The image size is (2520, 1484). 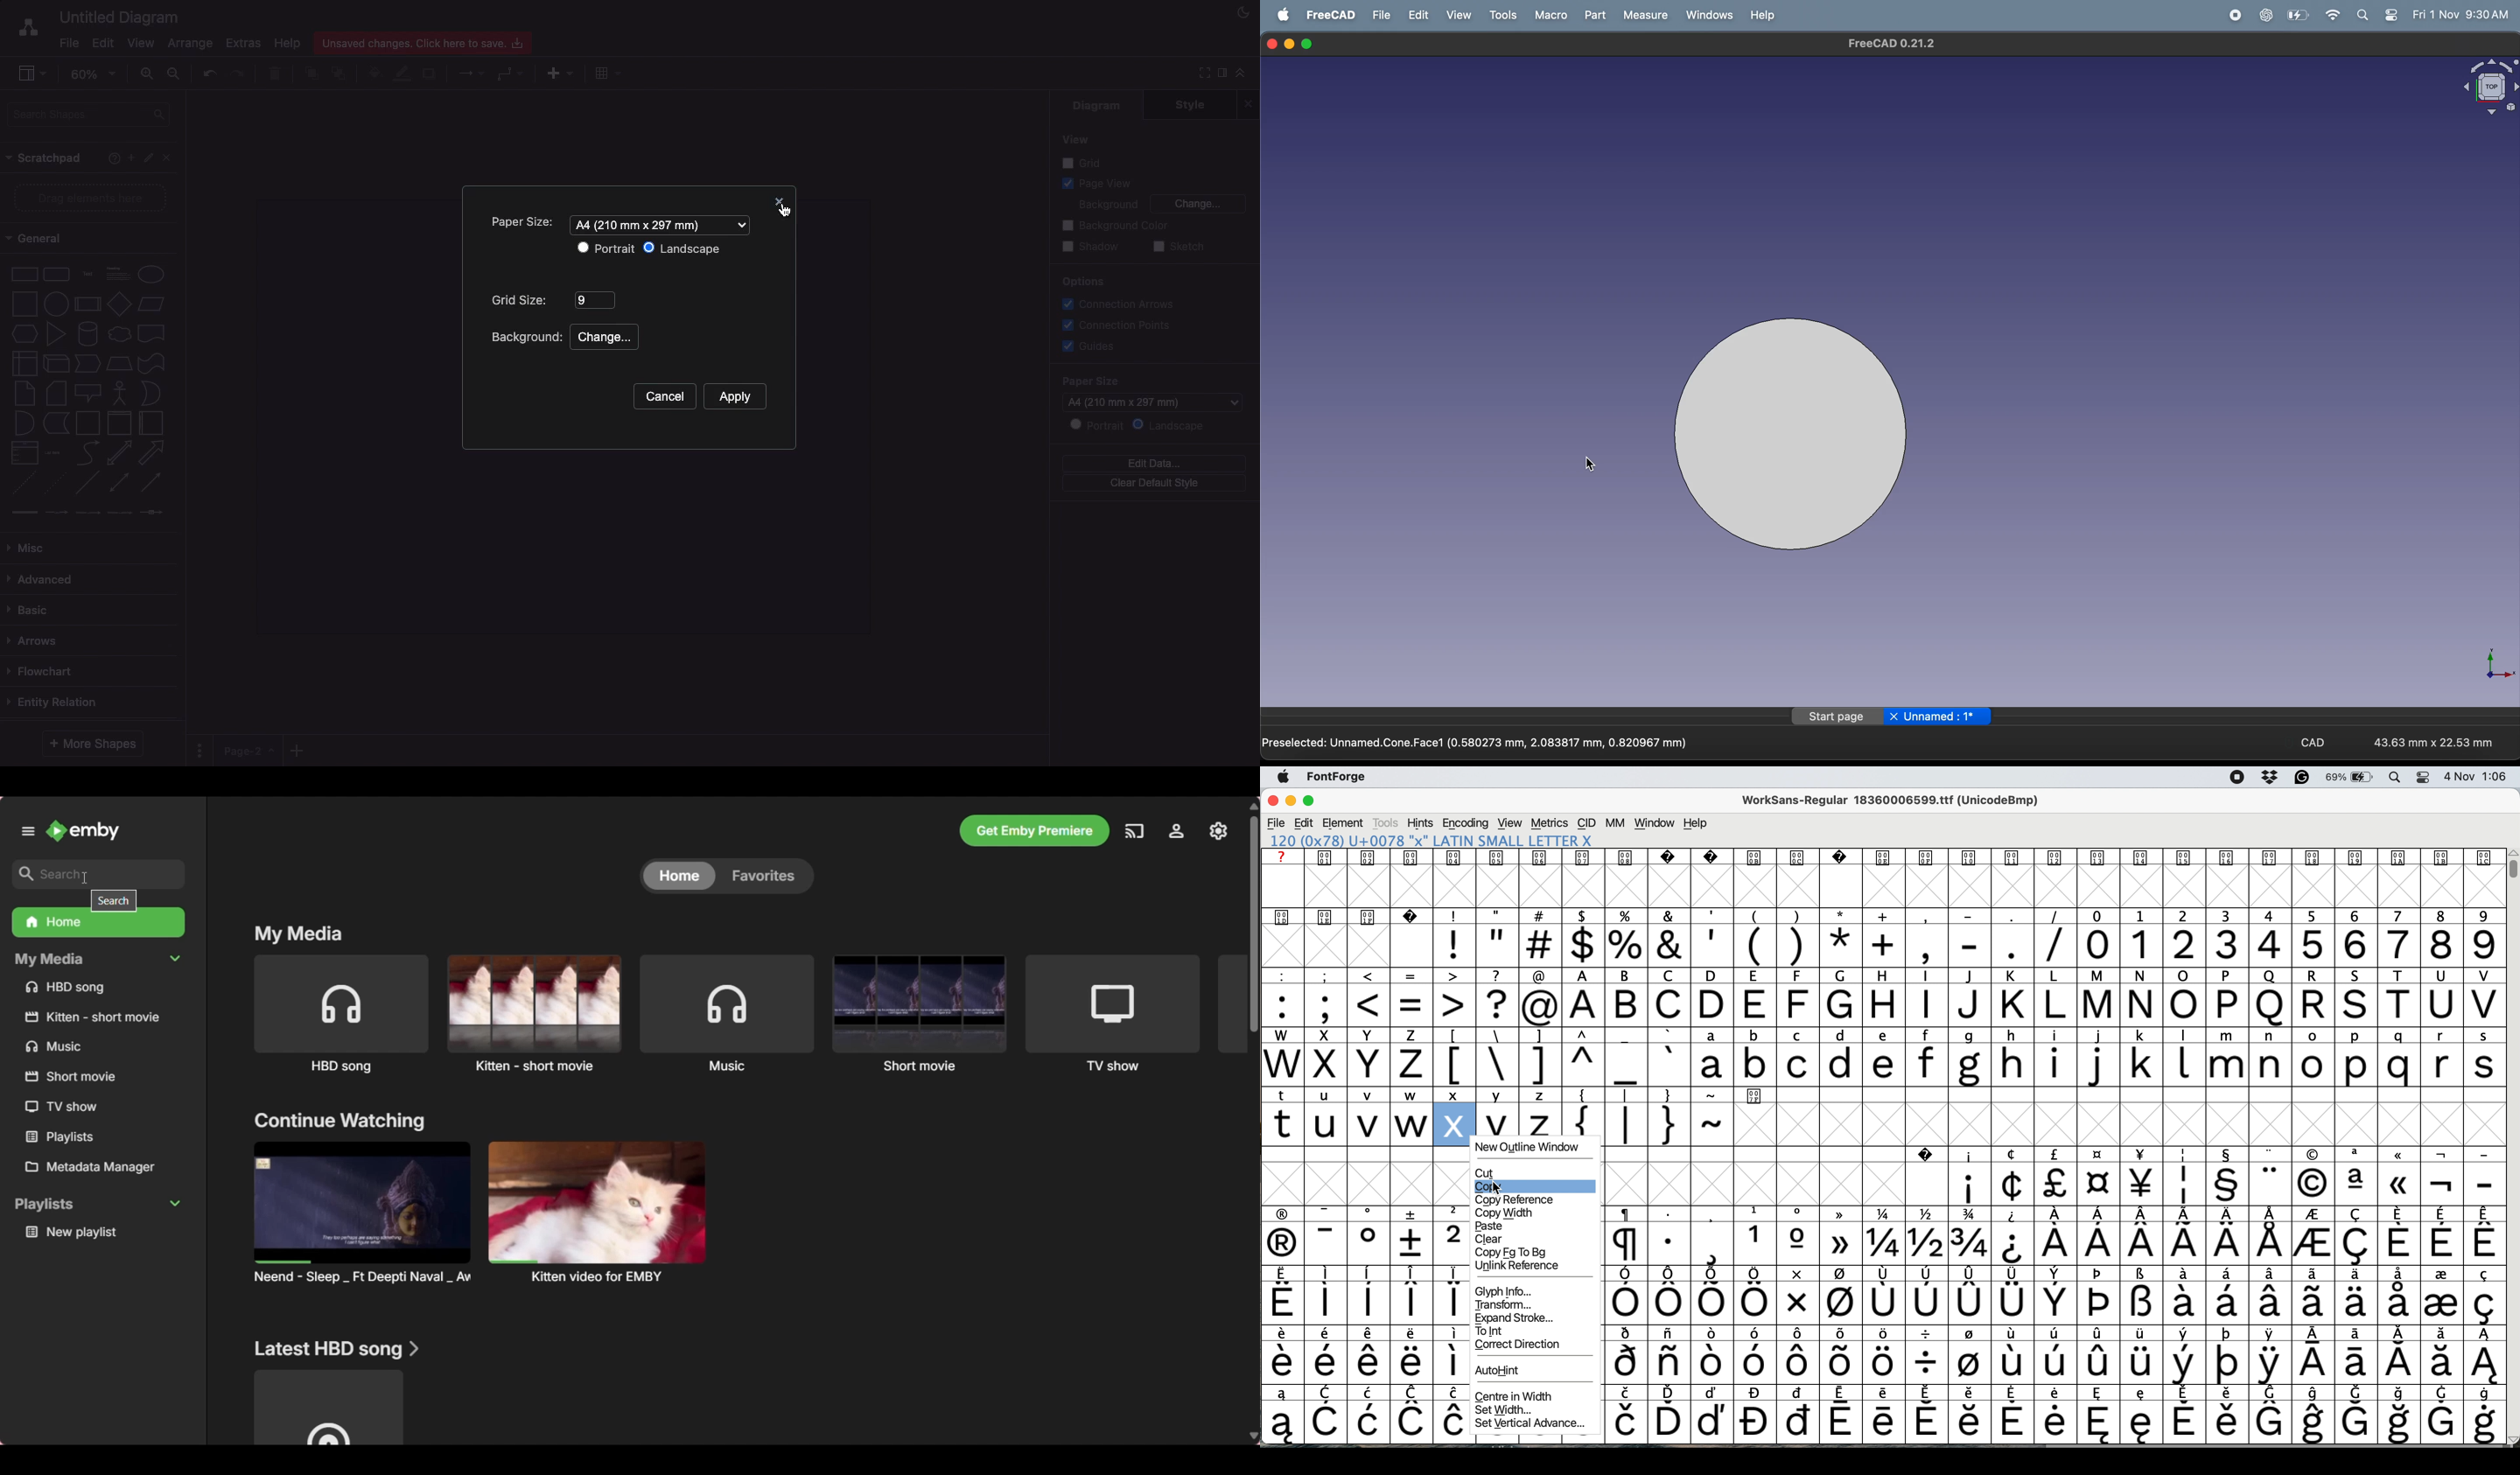 I want to click on 120 (0x78) U+0078 "x" LATIN SMALL LETTER X, so click(x=1444, y=840).